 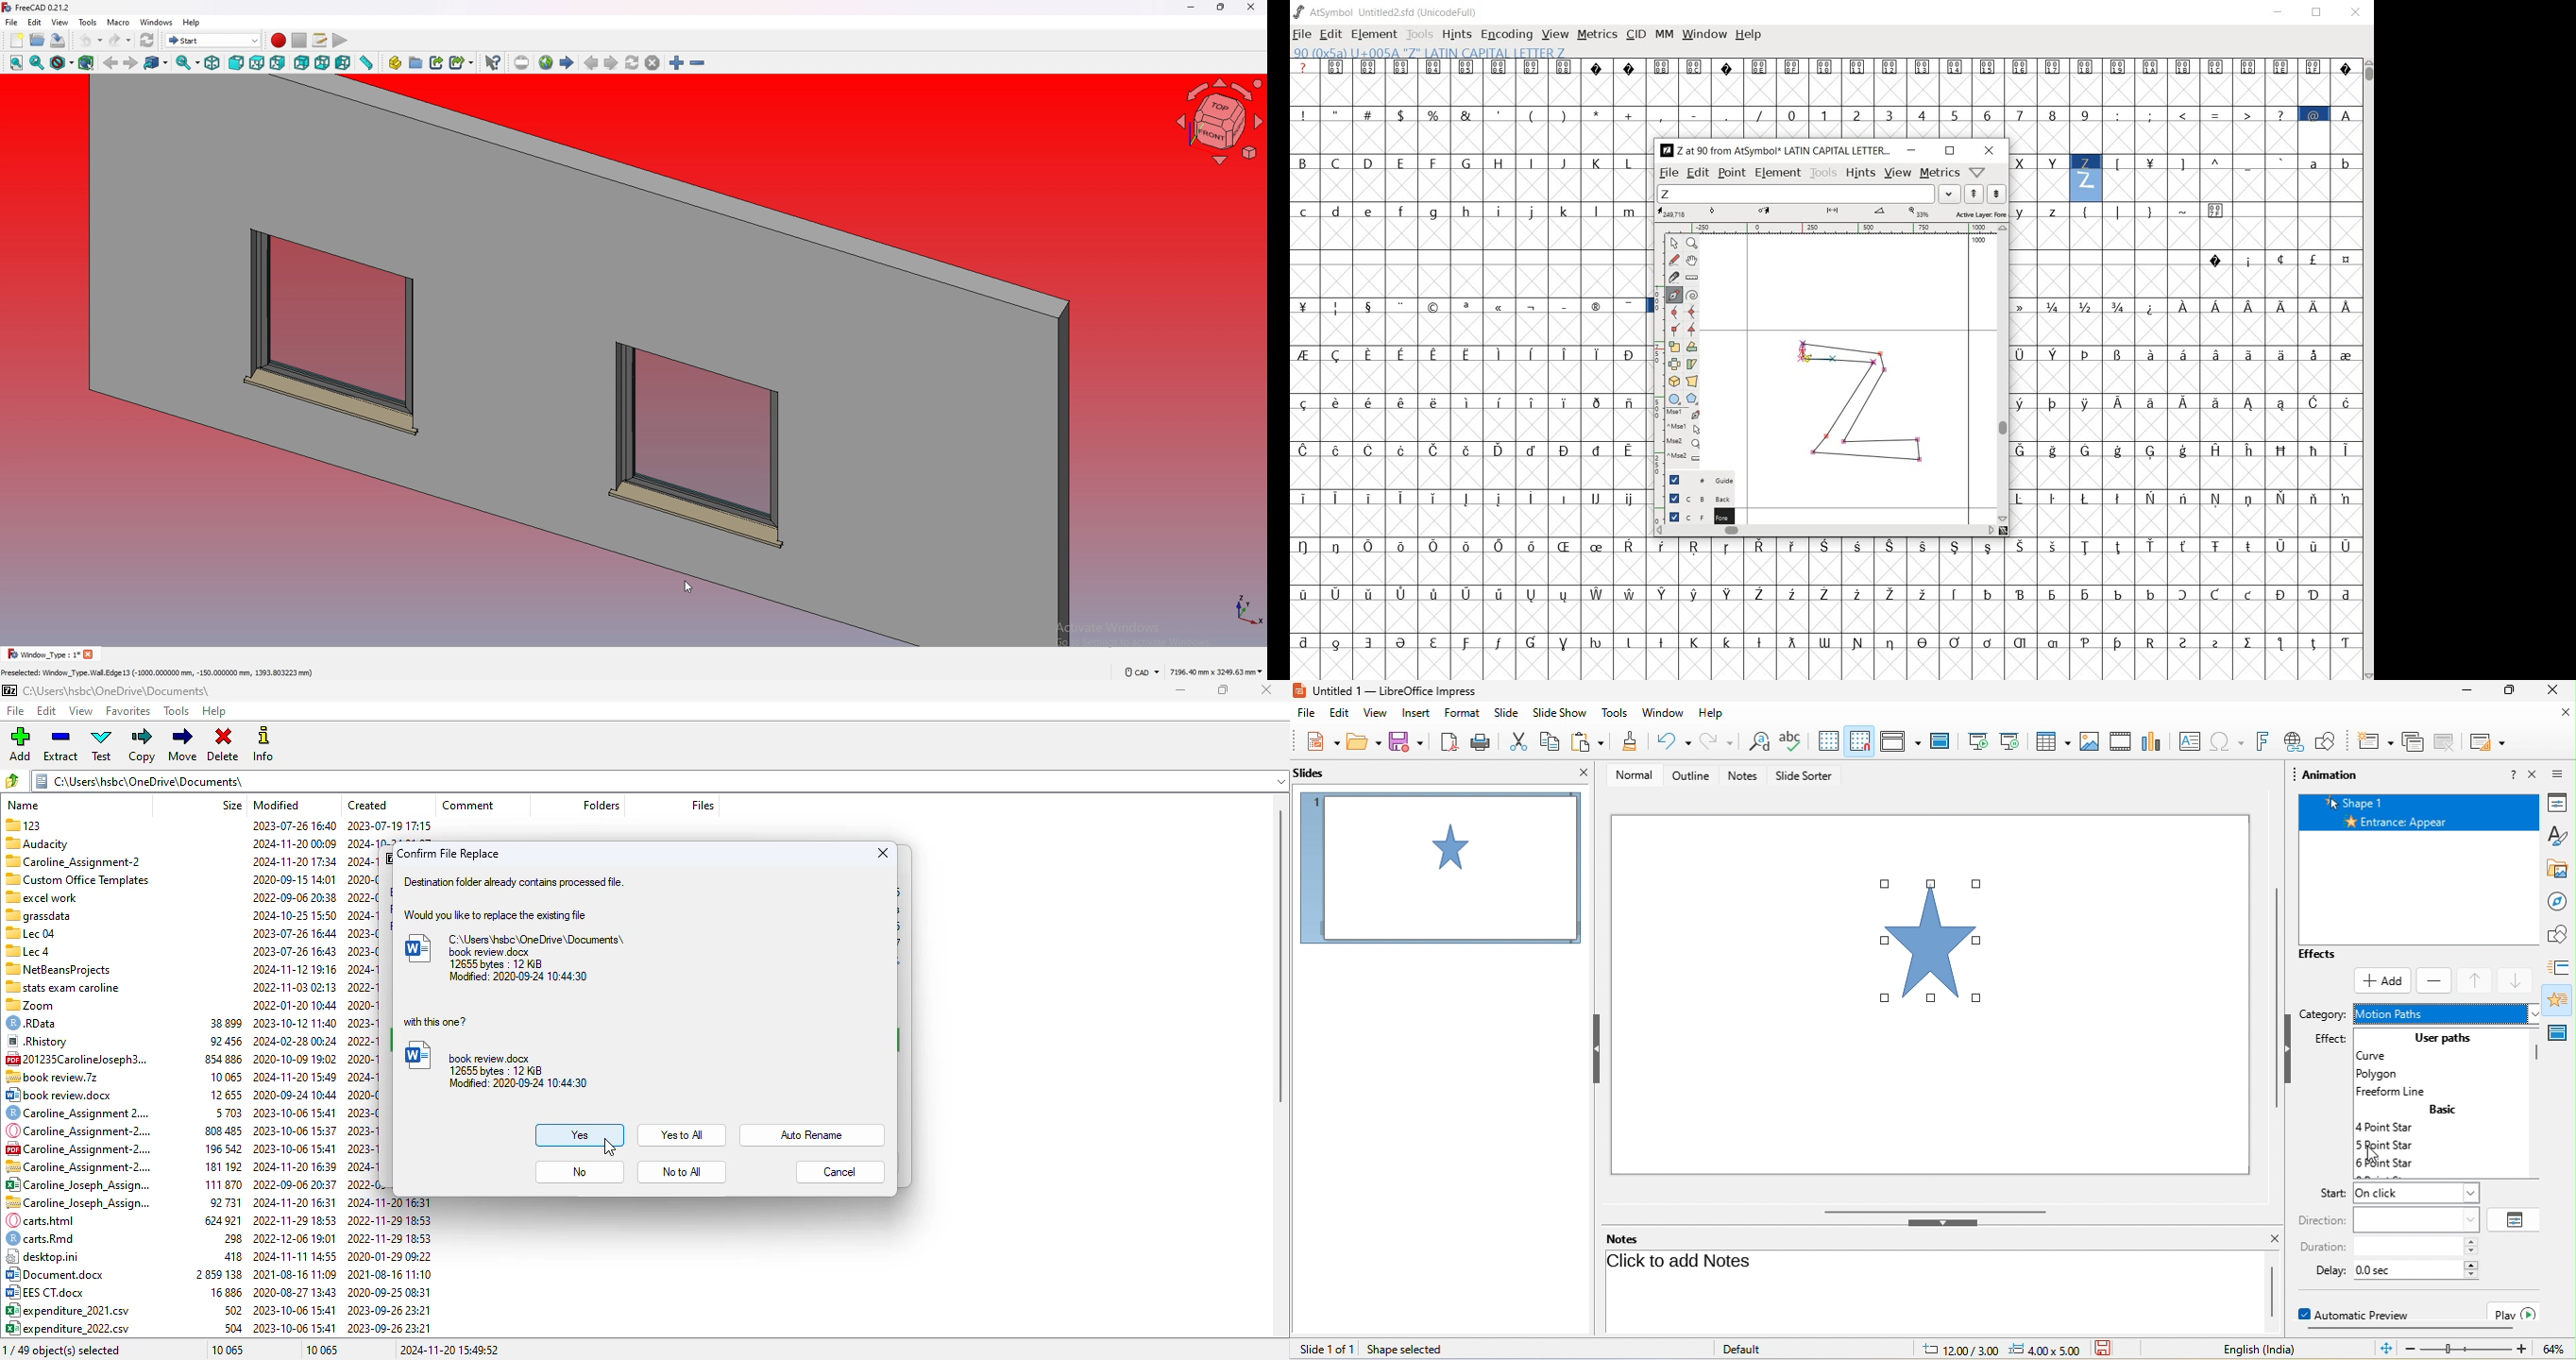 I want to click on decrease delay, so click(x=2472, y=1275).